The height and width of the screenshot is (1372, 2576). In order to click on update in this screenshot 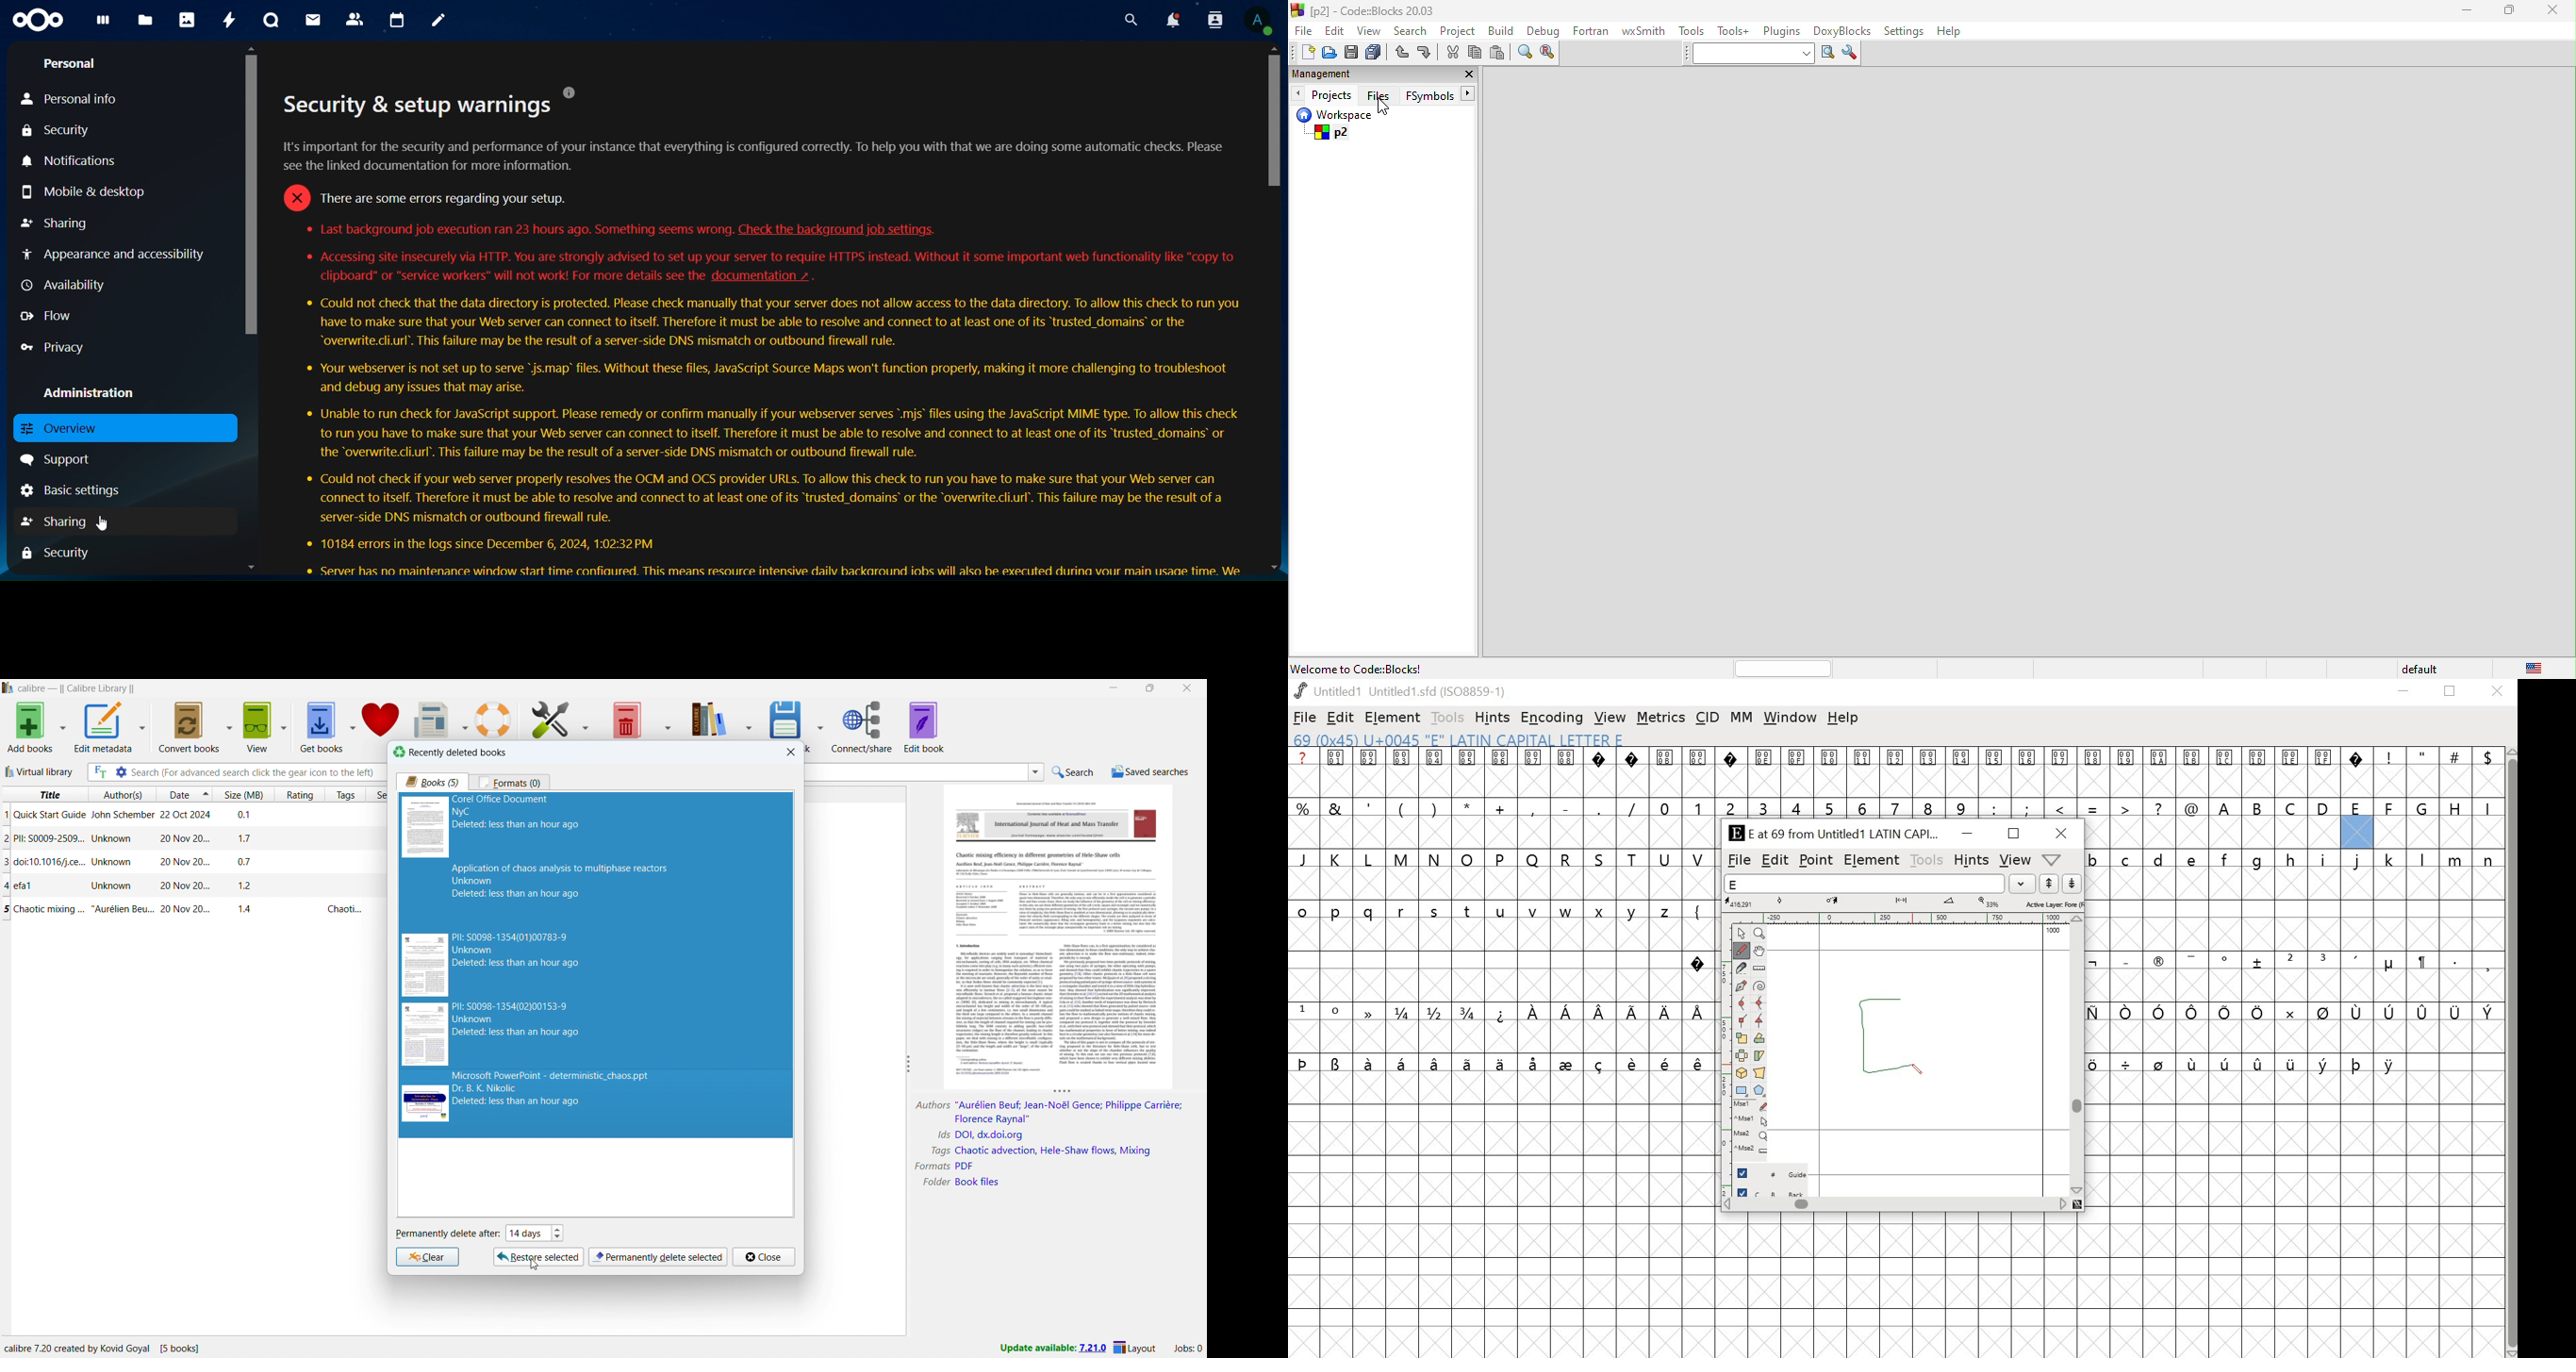, I will do `click(1052, 1349)`.